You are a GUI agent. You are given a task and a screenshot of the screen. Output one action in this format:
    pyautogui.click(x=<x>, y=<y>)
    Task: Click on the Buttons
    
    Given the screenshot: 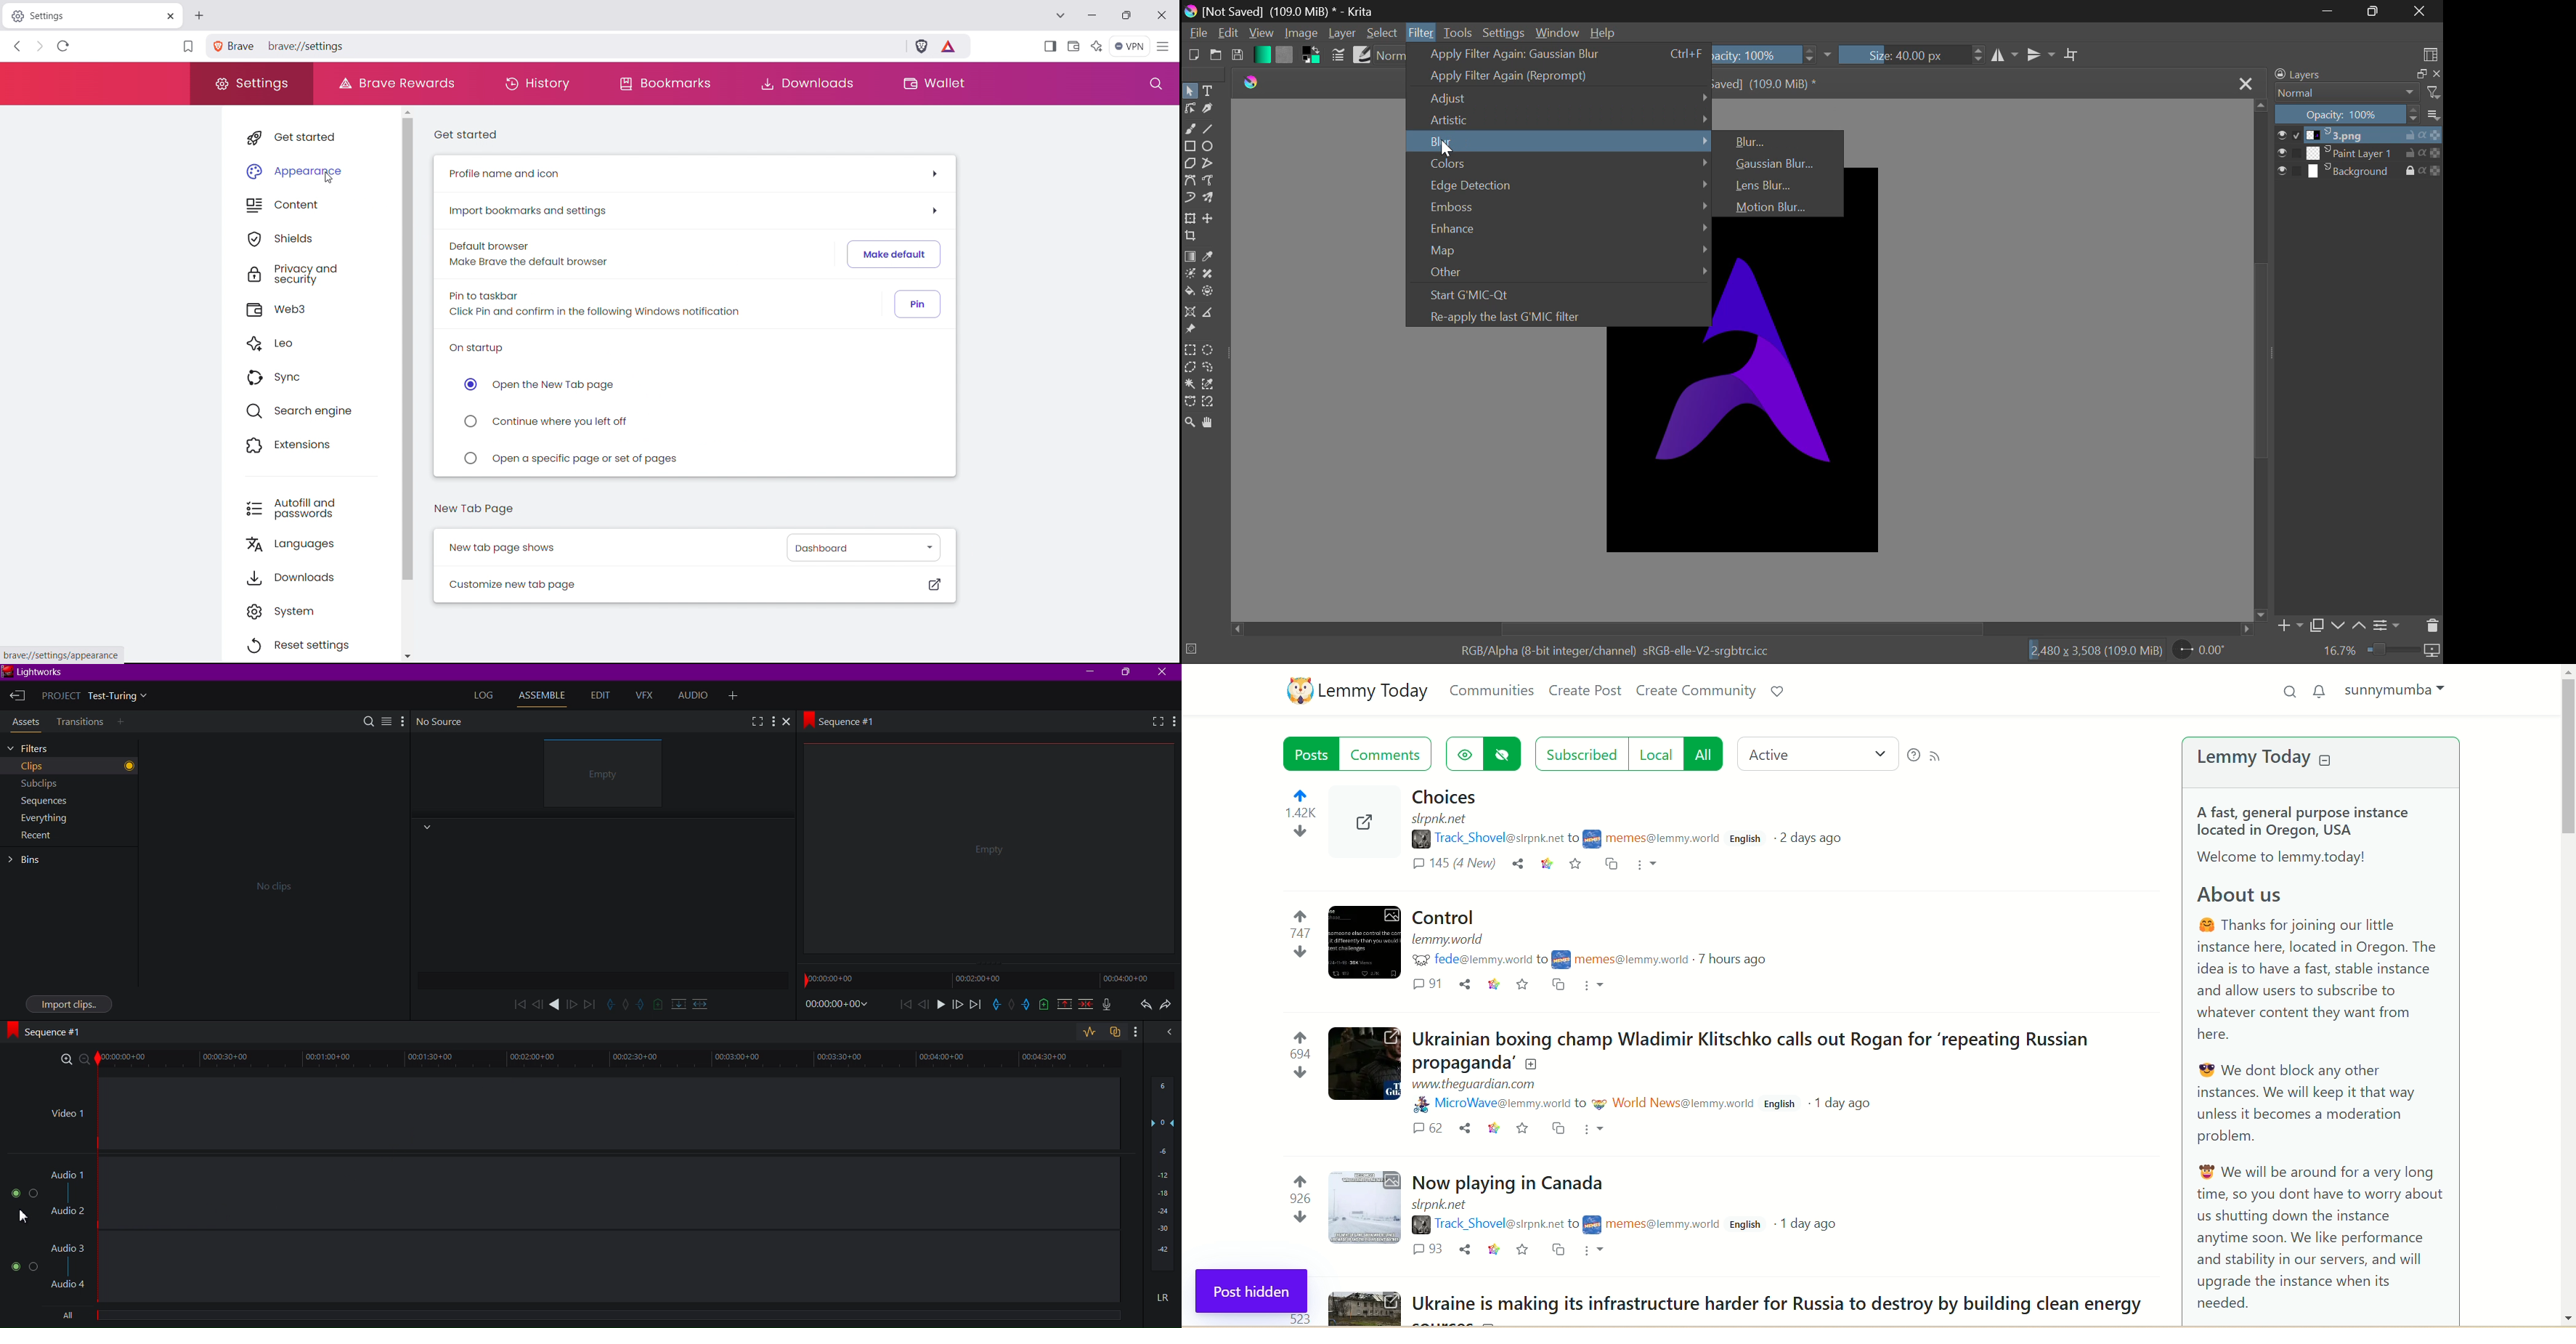 What is the action you would take?
    pyautogui.click(x=22, y=1193)
    